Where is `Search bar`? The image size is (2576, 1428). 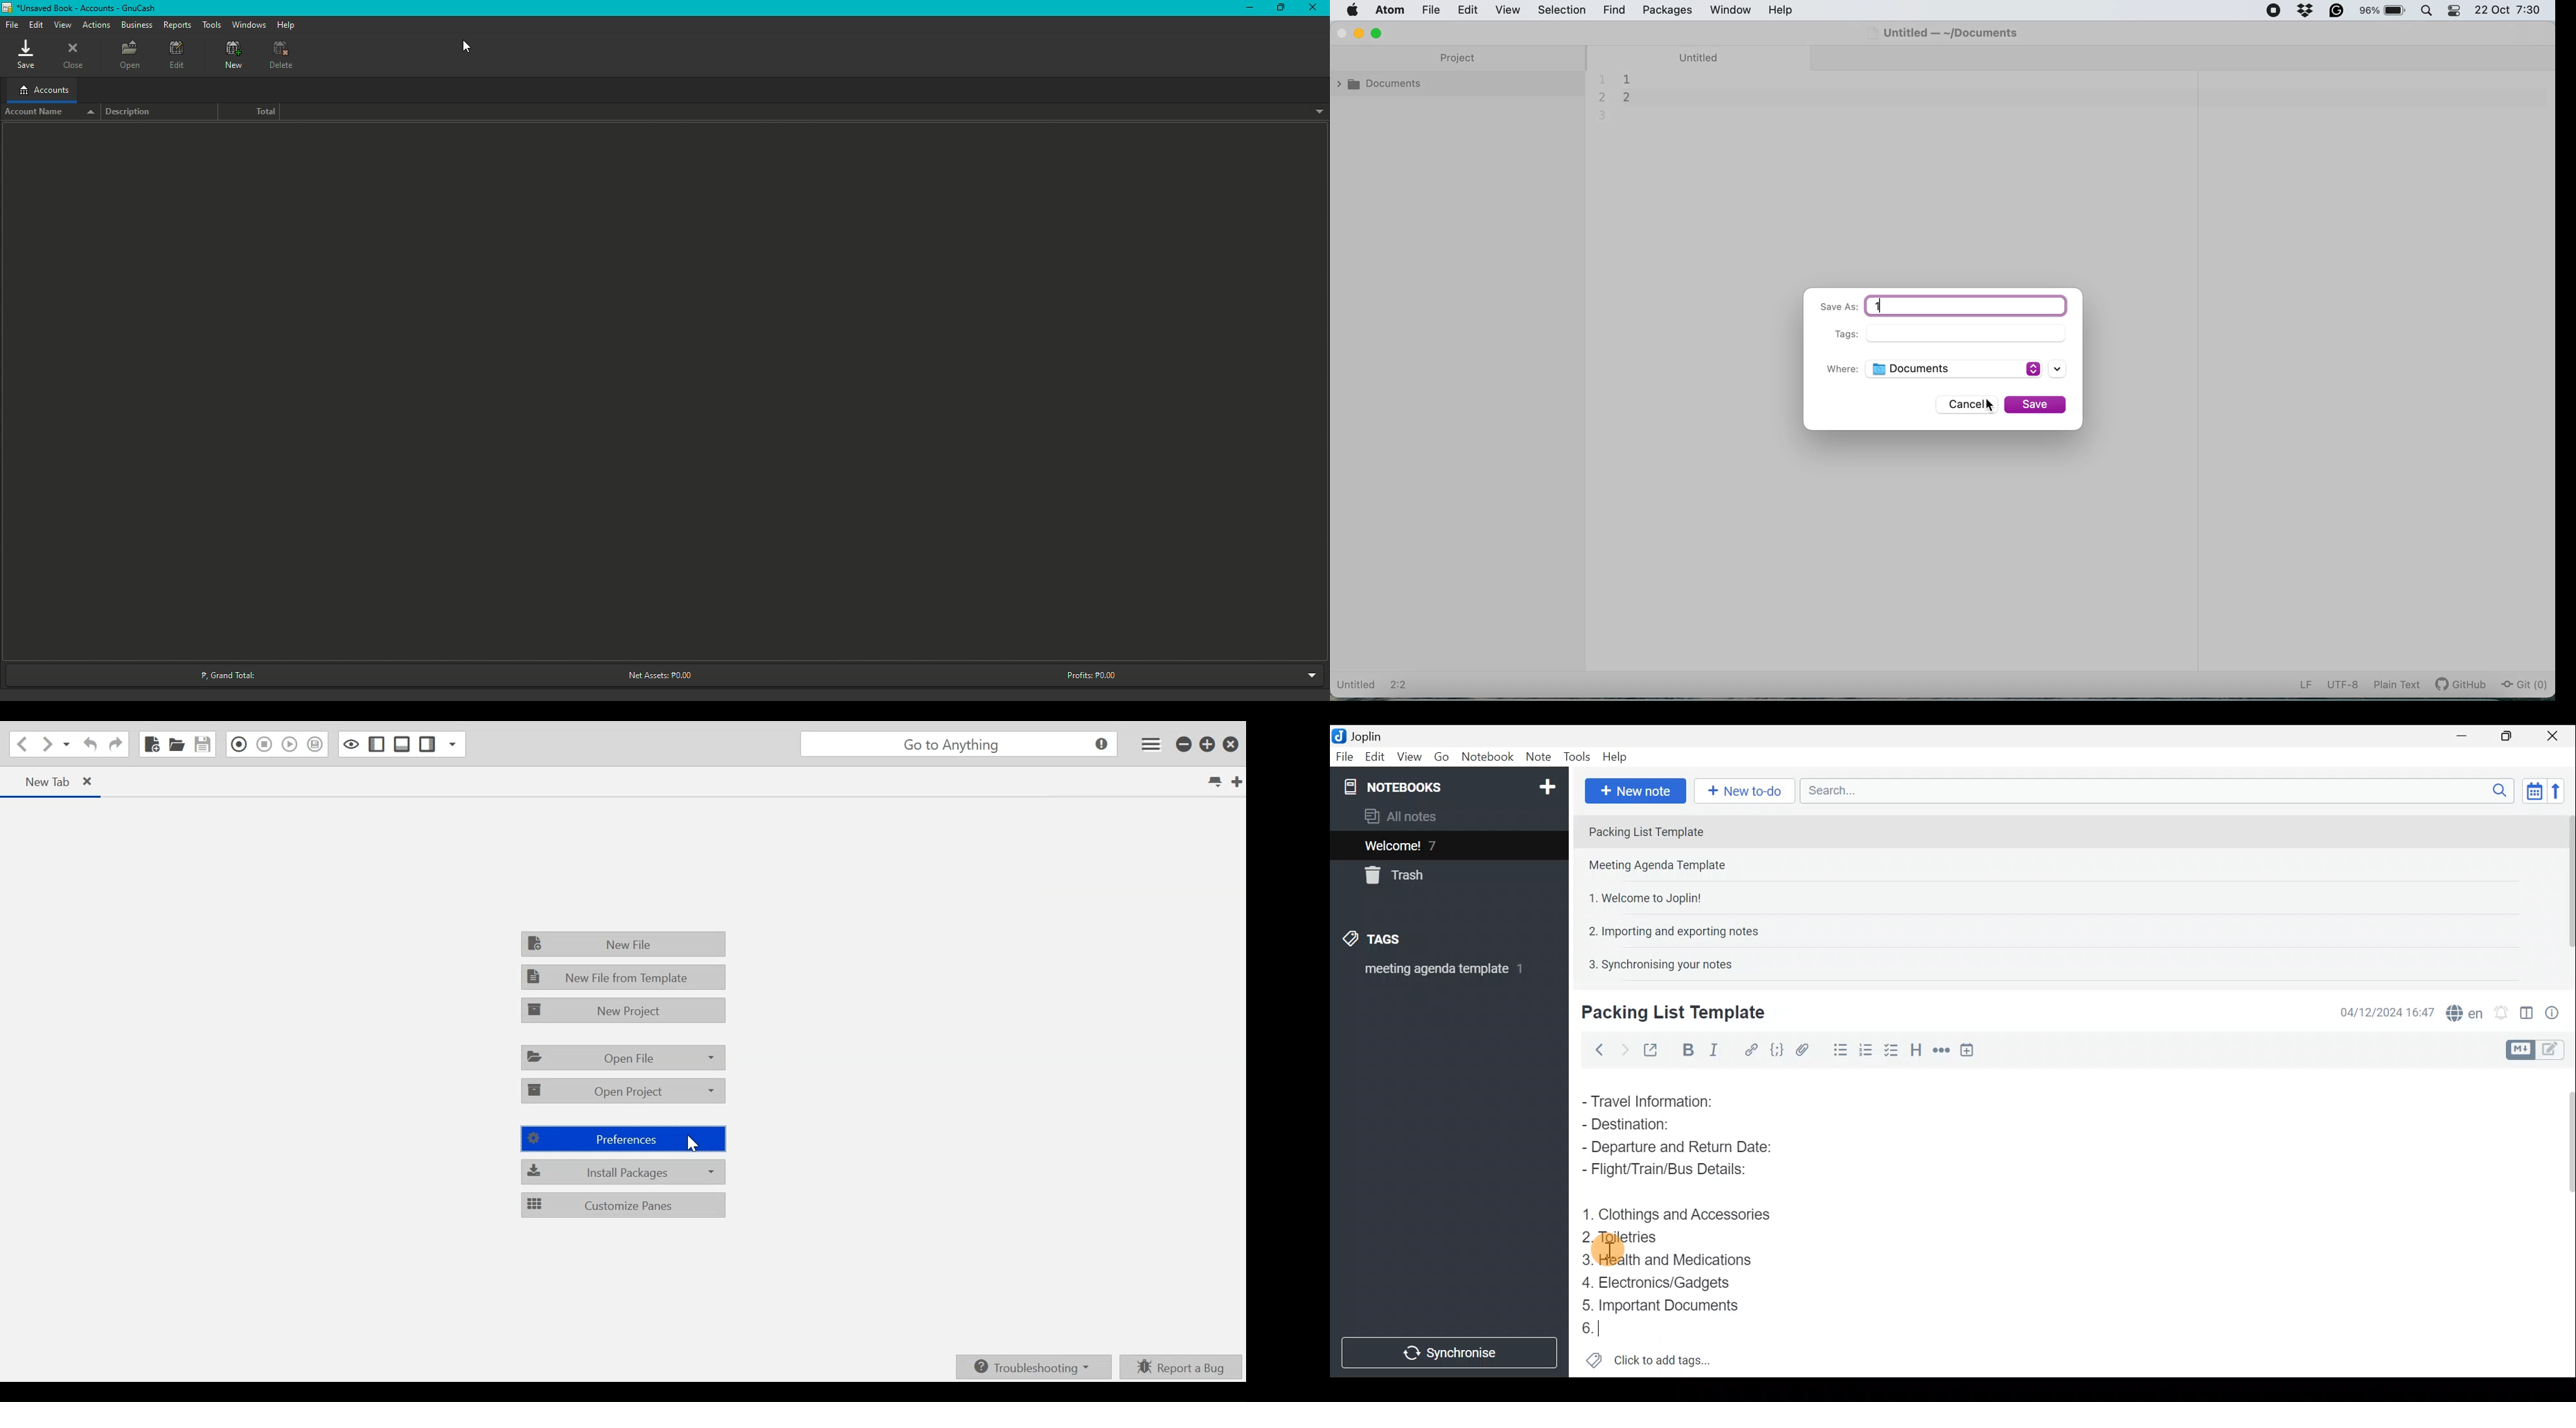 Search bar is located at coordinates (2154, 792).